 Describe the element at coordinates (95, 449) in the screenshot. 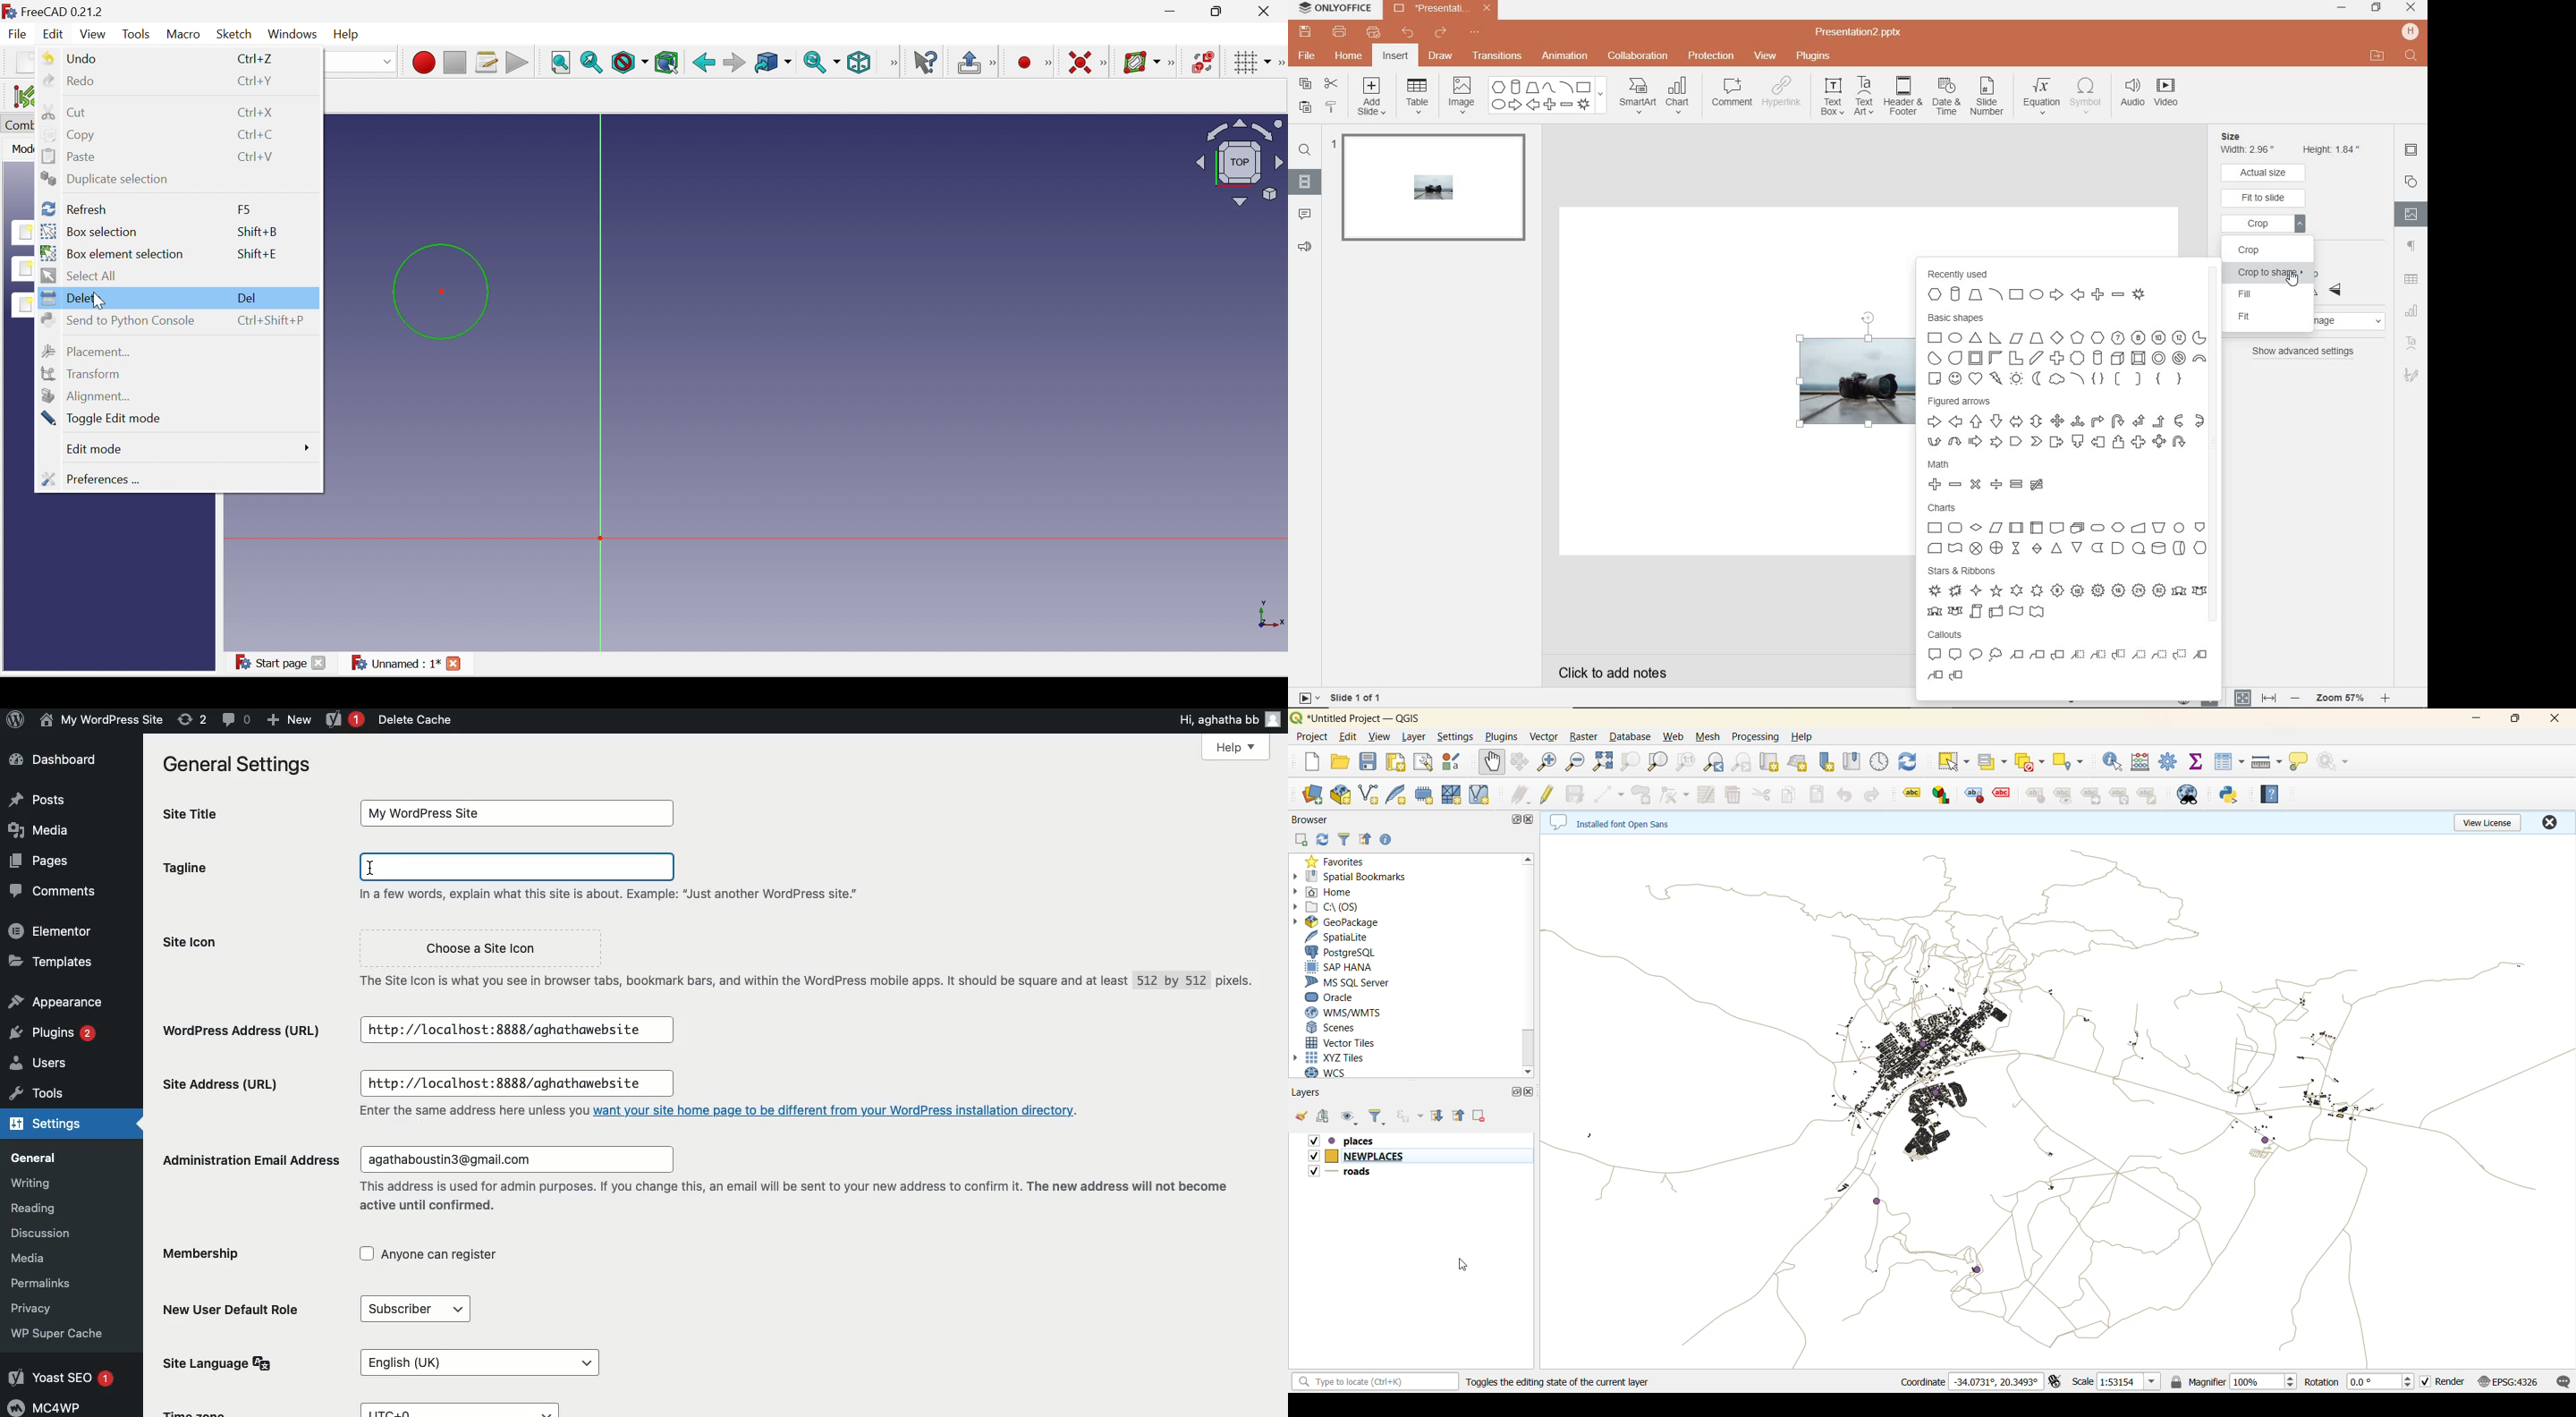

I see `Edit mode` at that location.